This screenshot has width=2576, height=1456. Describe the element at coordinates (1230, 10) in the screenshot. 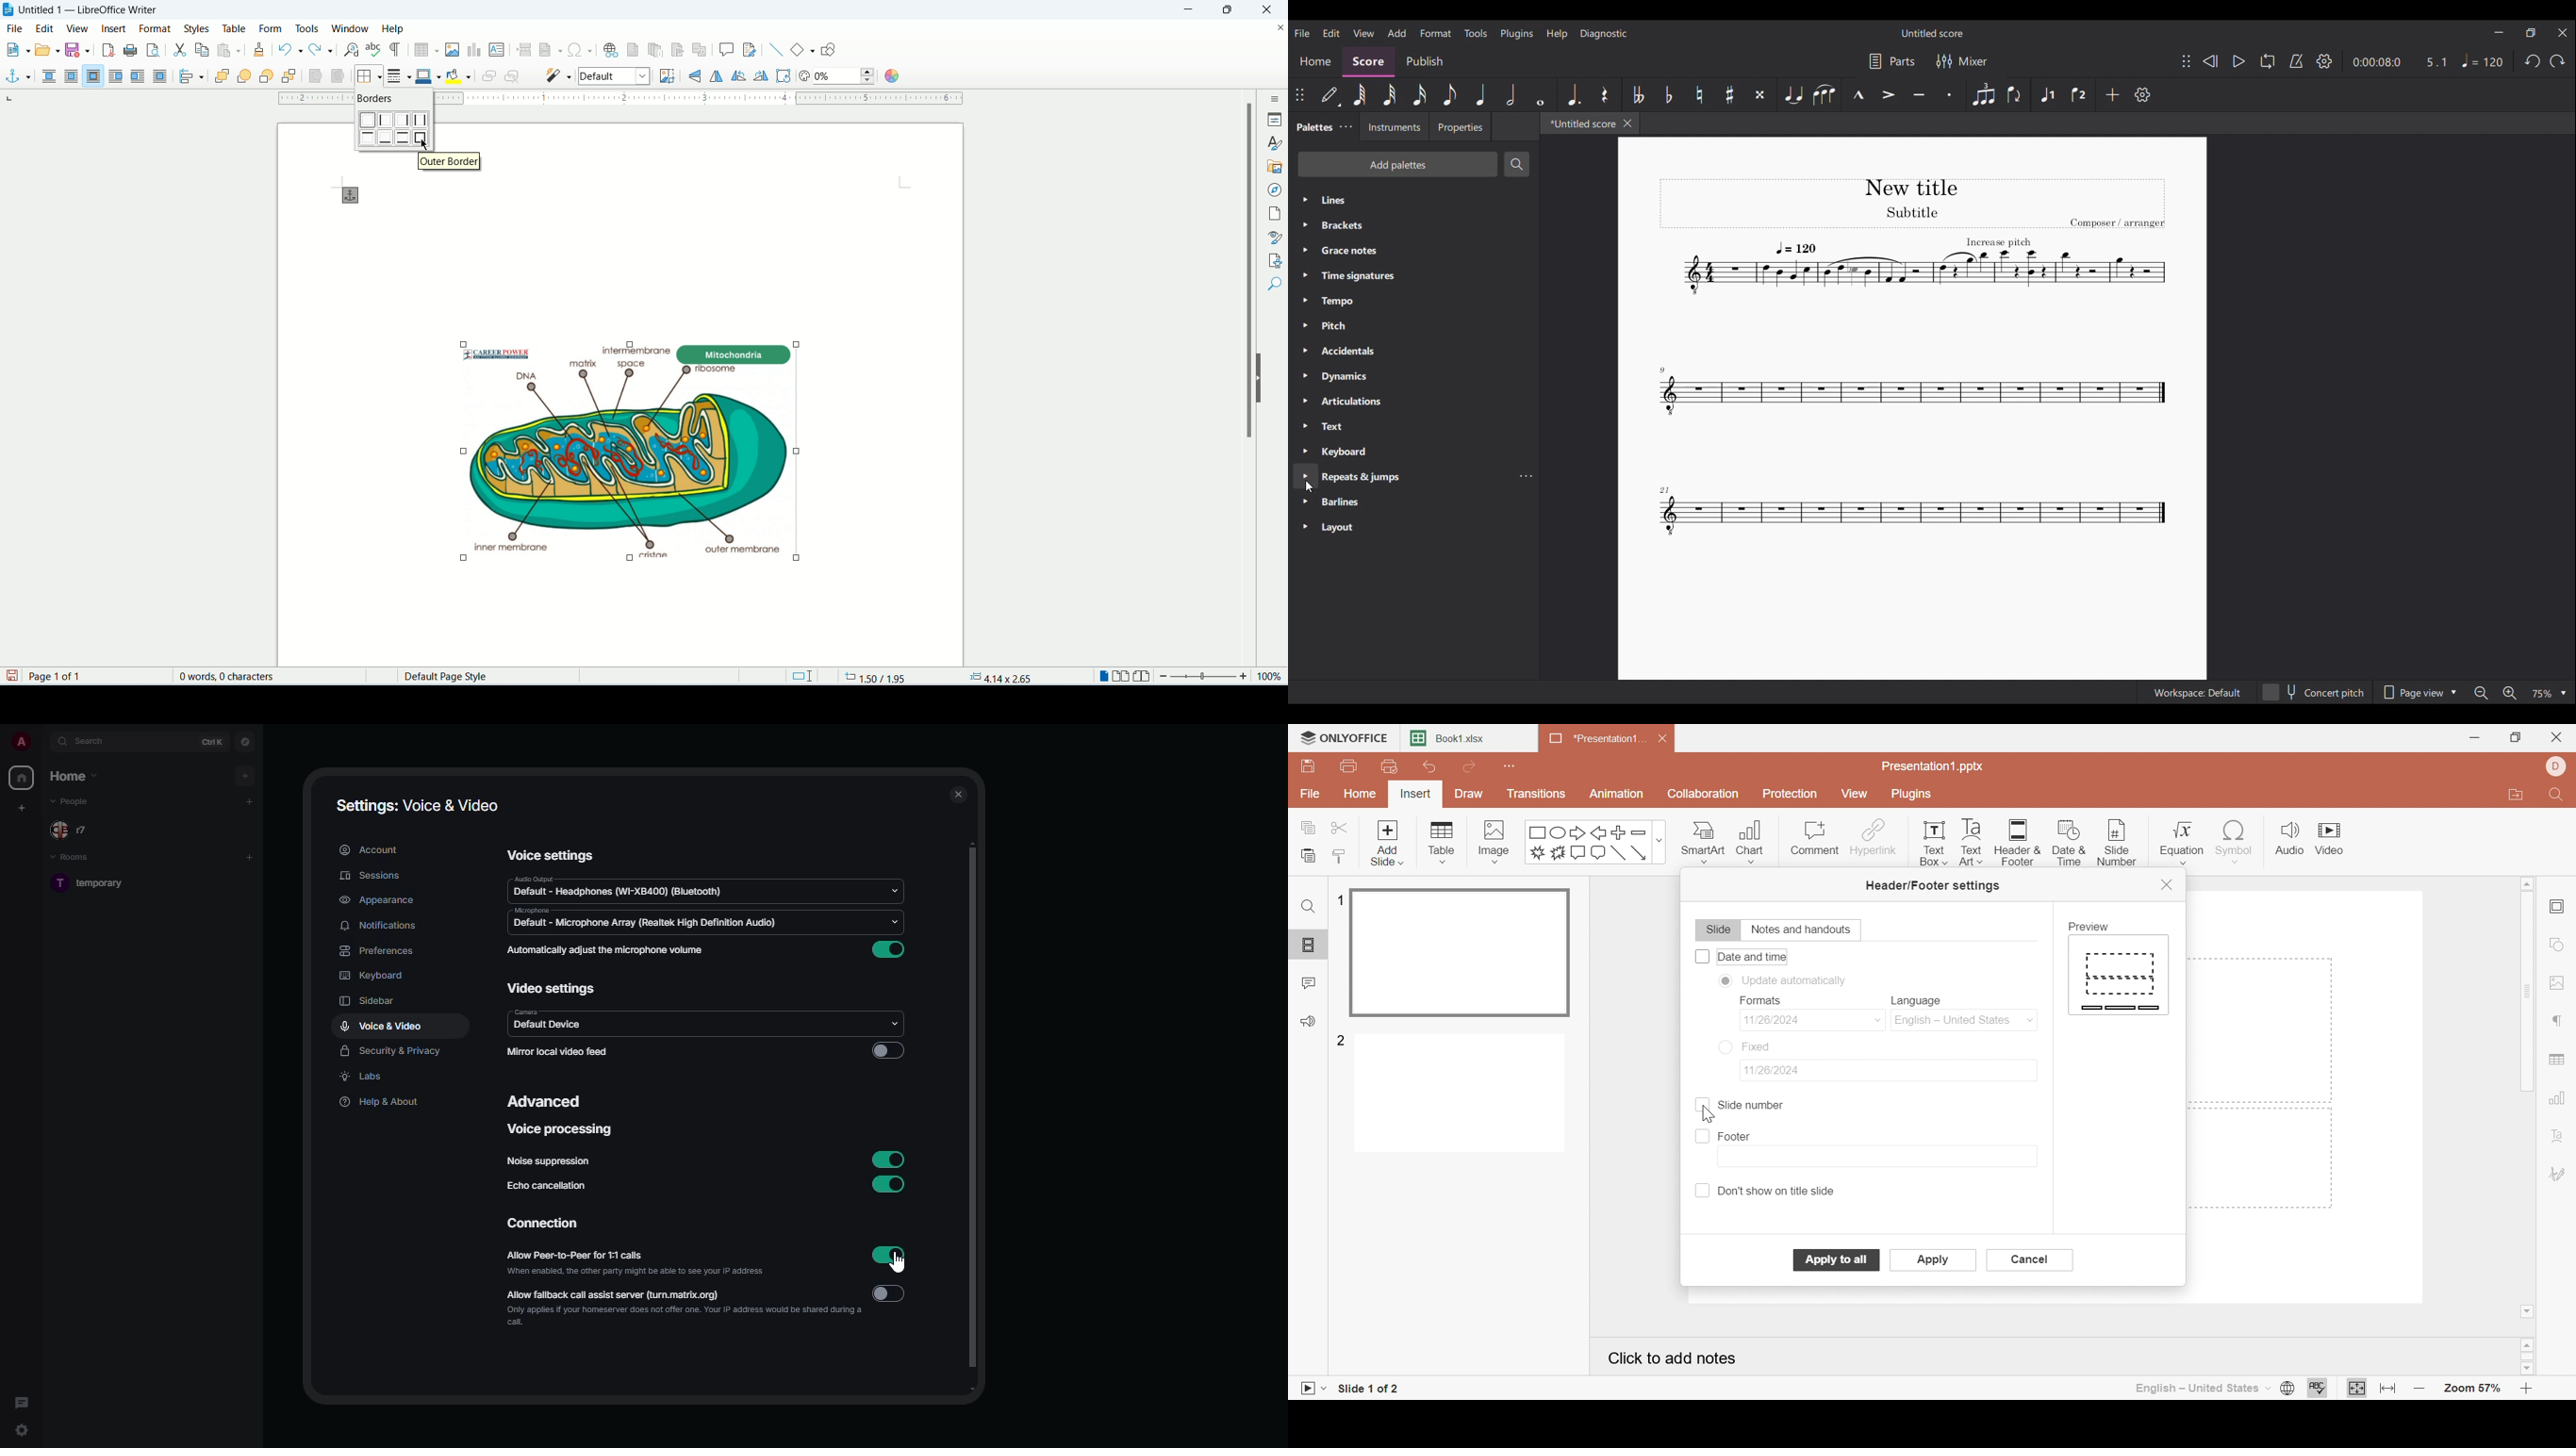

I see `maximize` at that location.